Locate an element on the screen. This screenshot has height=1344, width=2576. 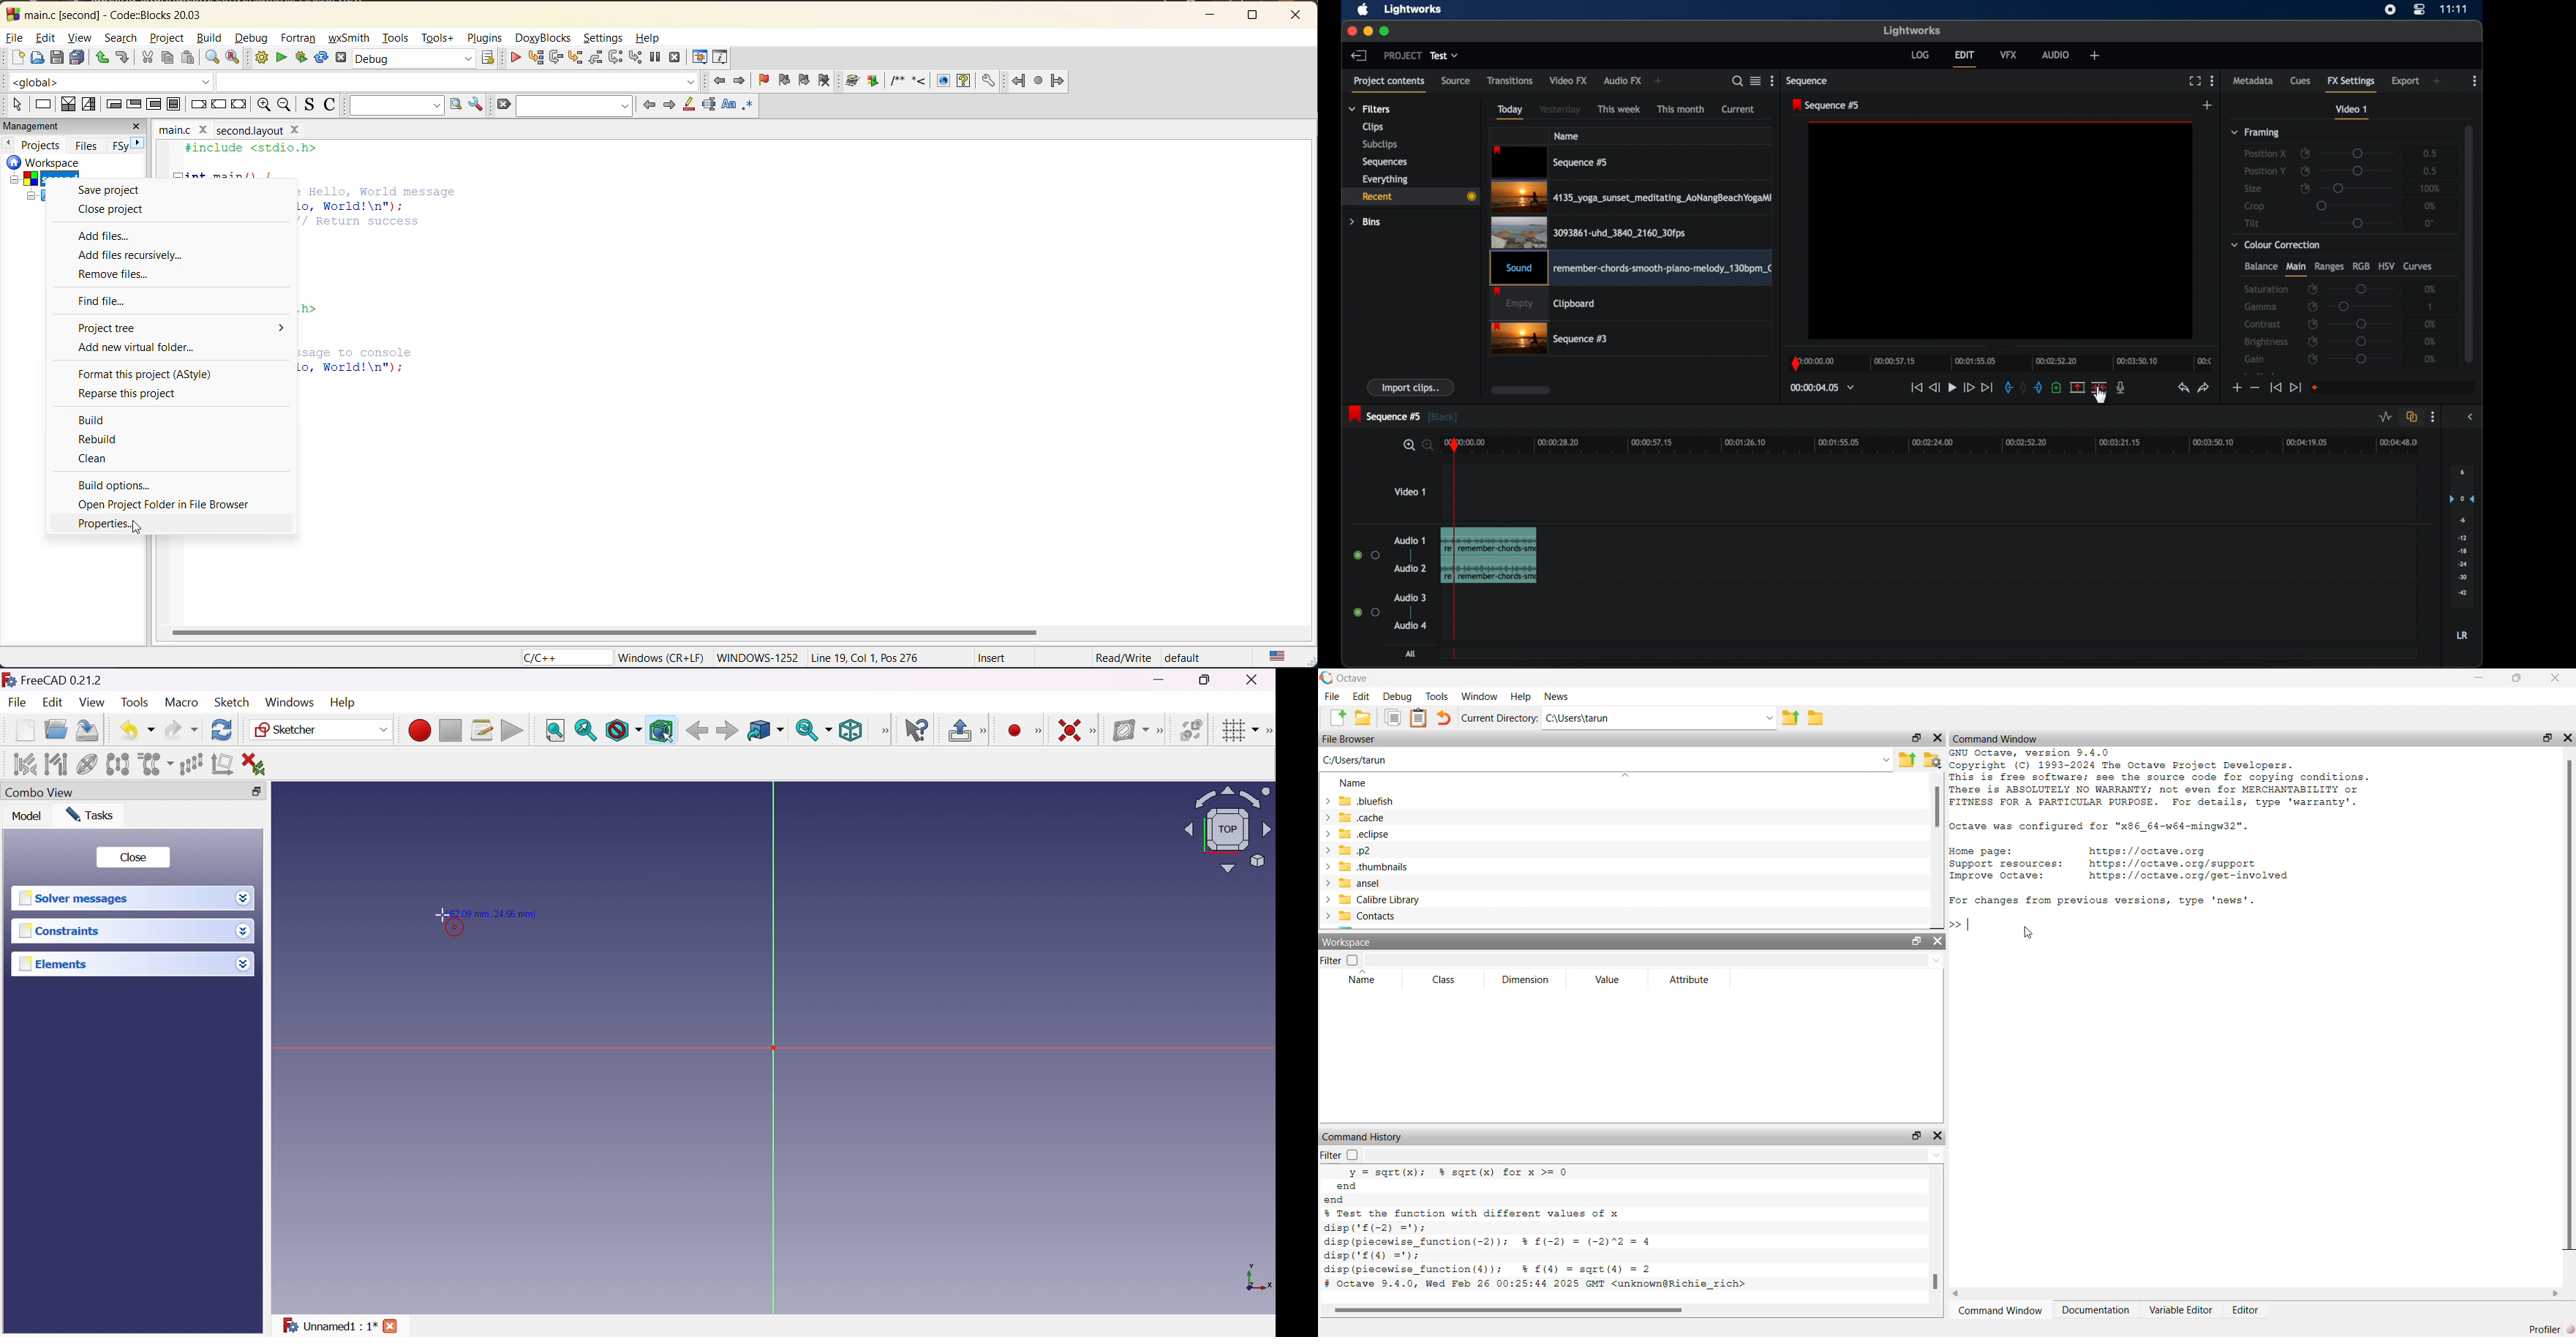
Rectangular array is located at coordinates (191, 763).